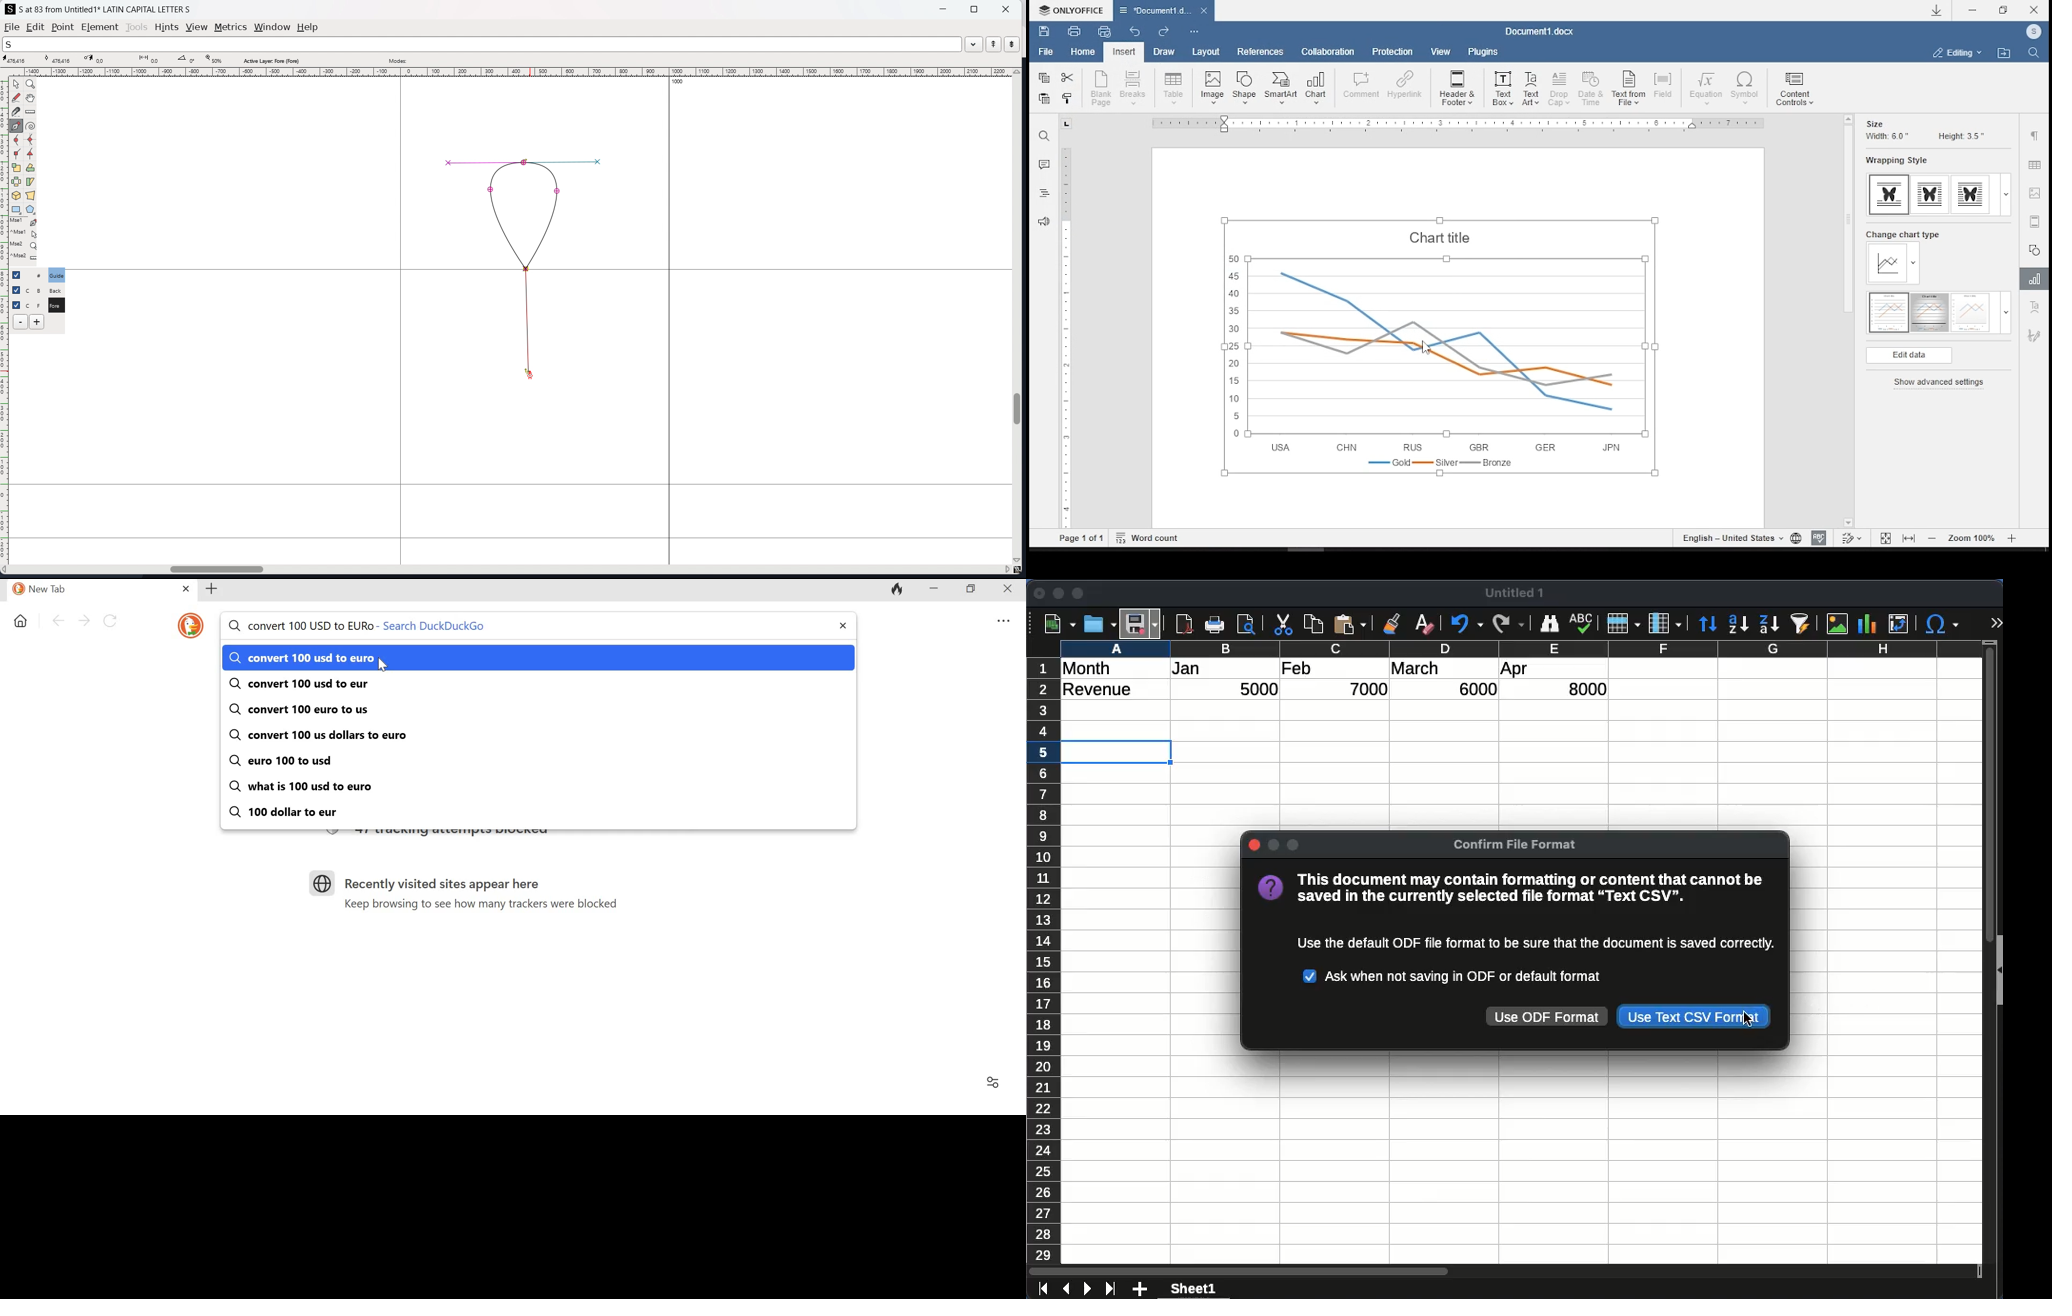 The image size is (2072, 1316). Describe the element at coordinates (1064, 1289) in the screenshot. I see `previous sheet` at that location.